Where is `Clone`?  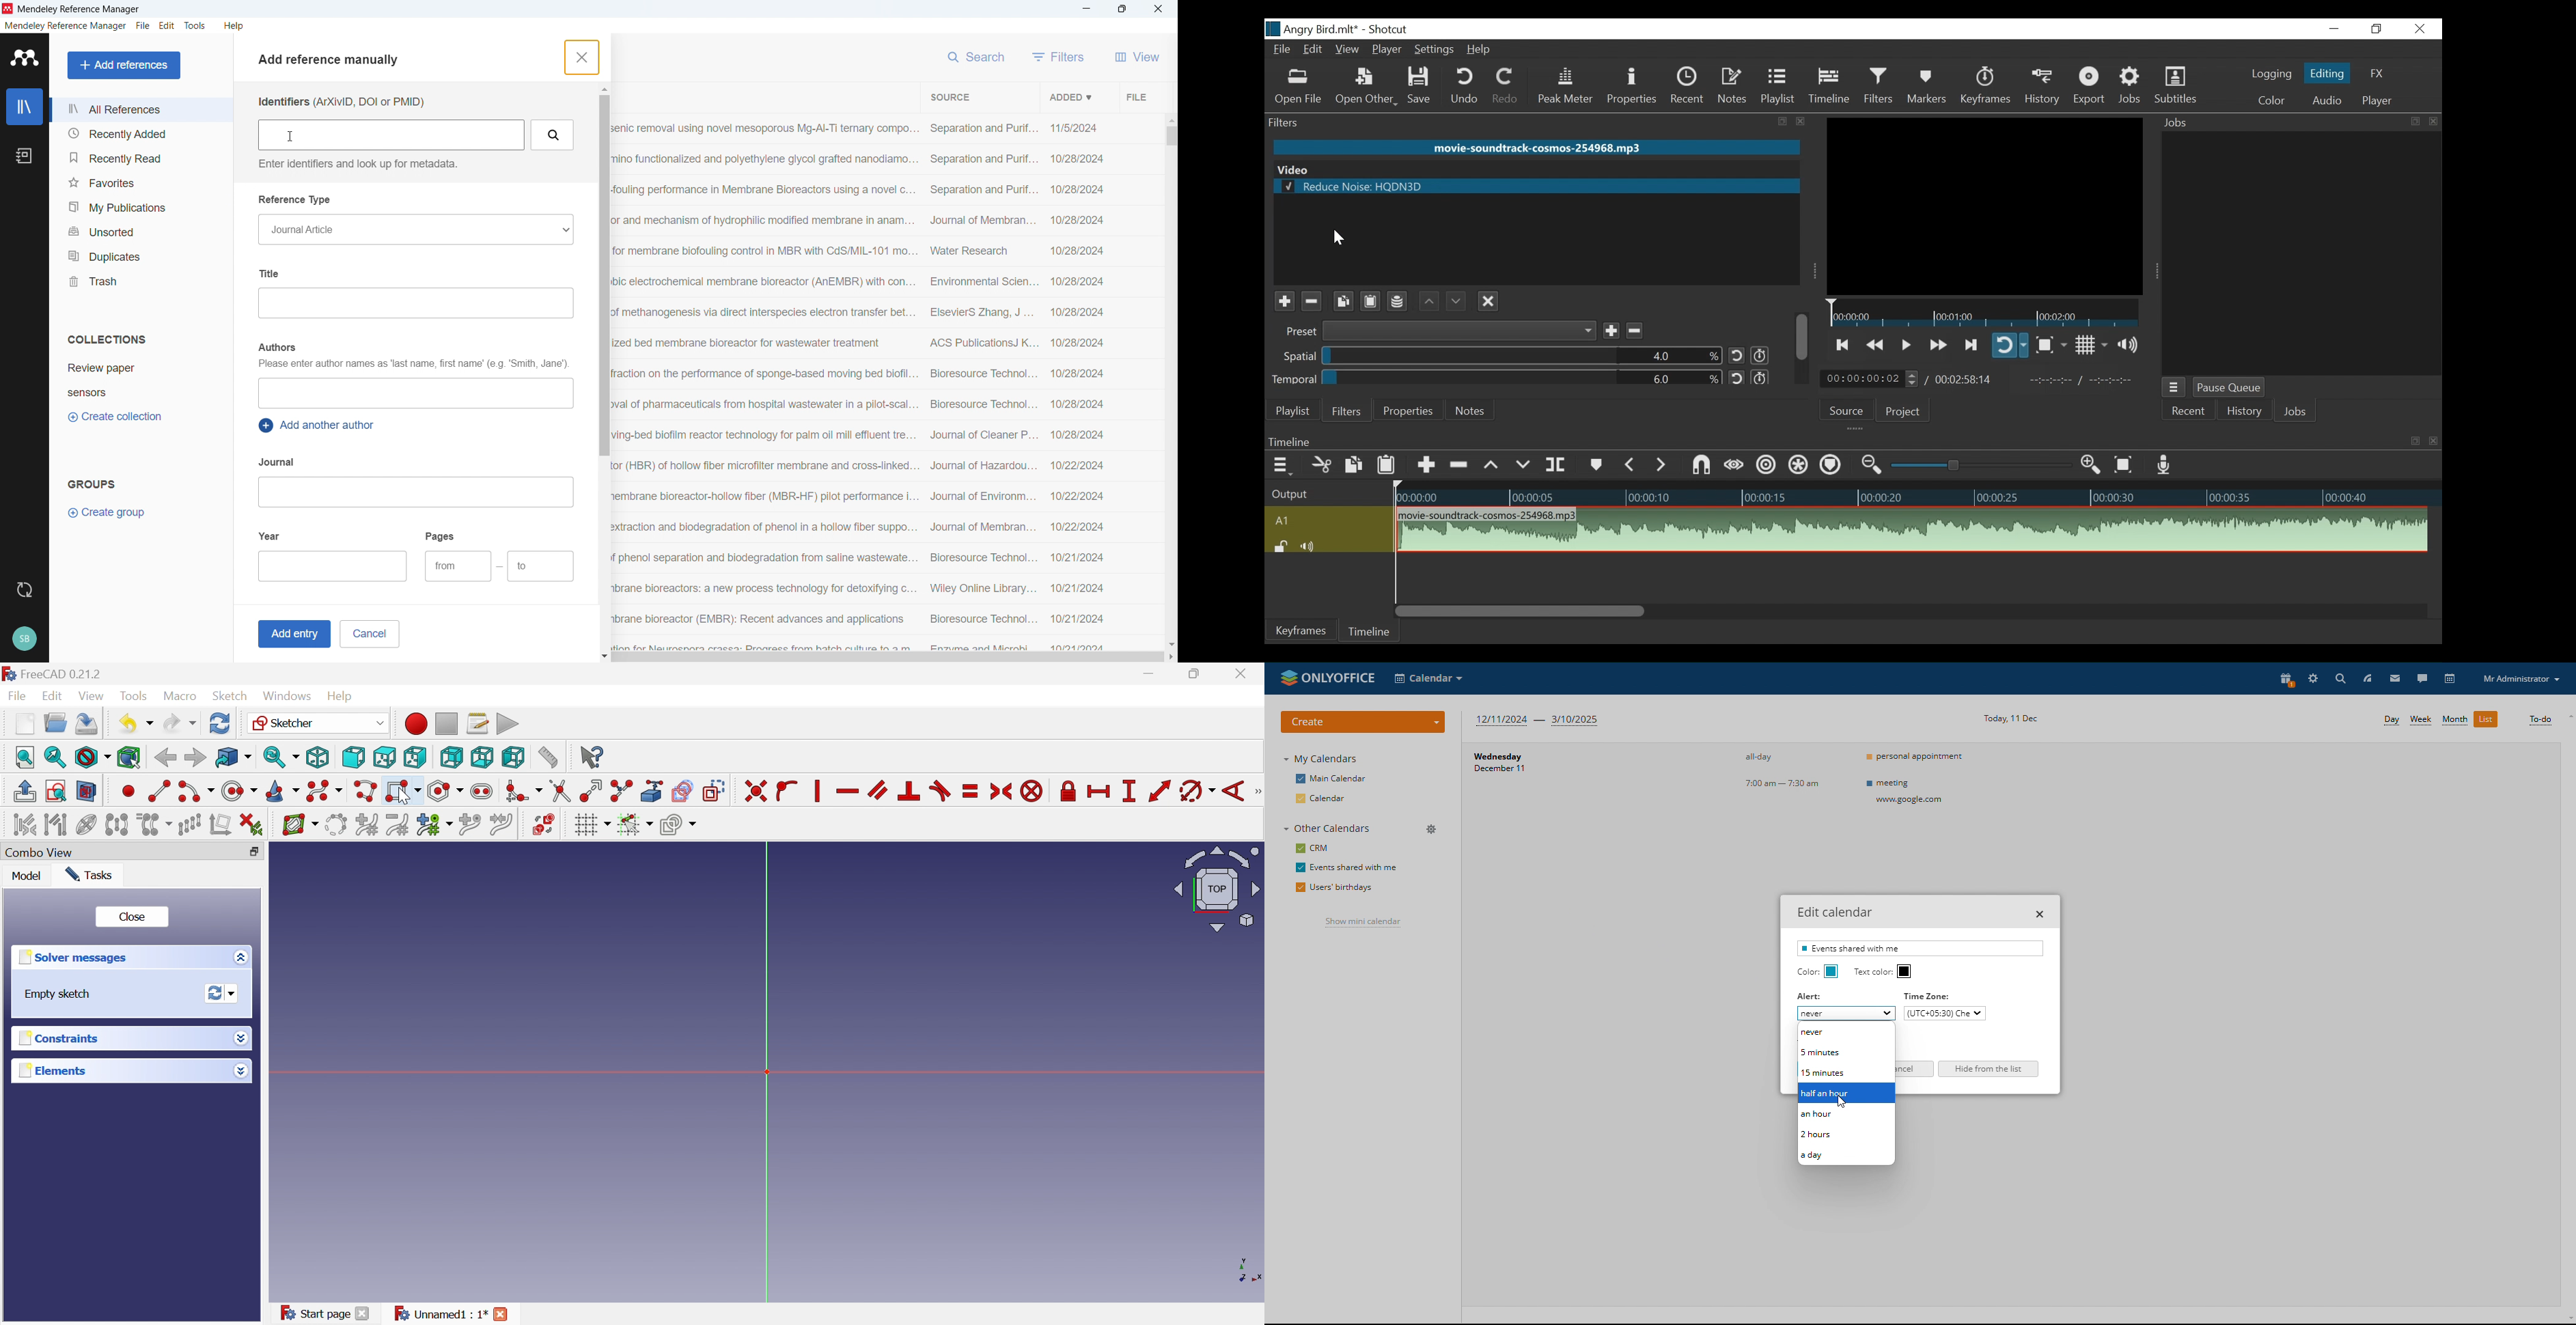
Clone is located at coordinates (154, 825).